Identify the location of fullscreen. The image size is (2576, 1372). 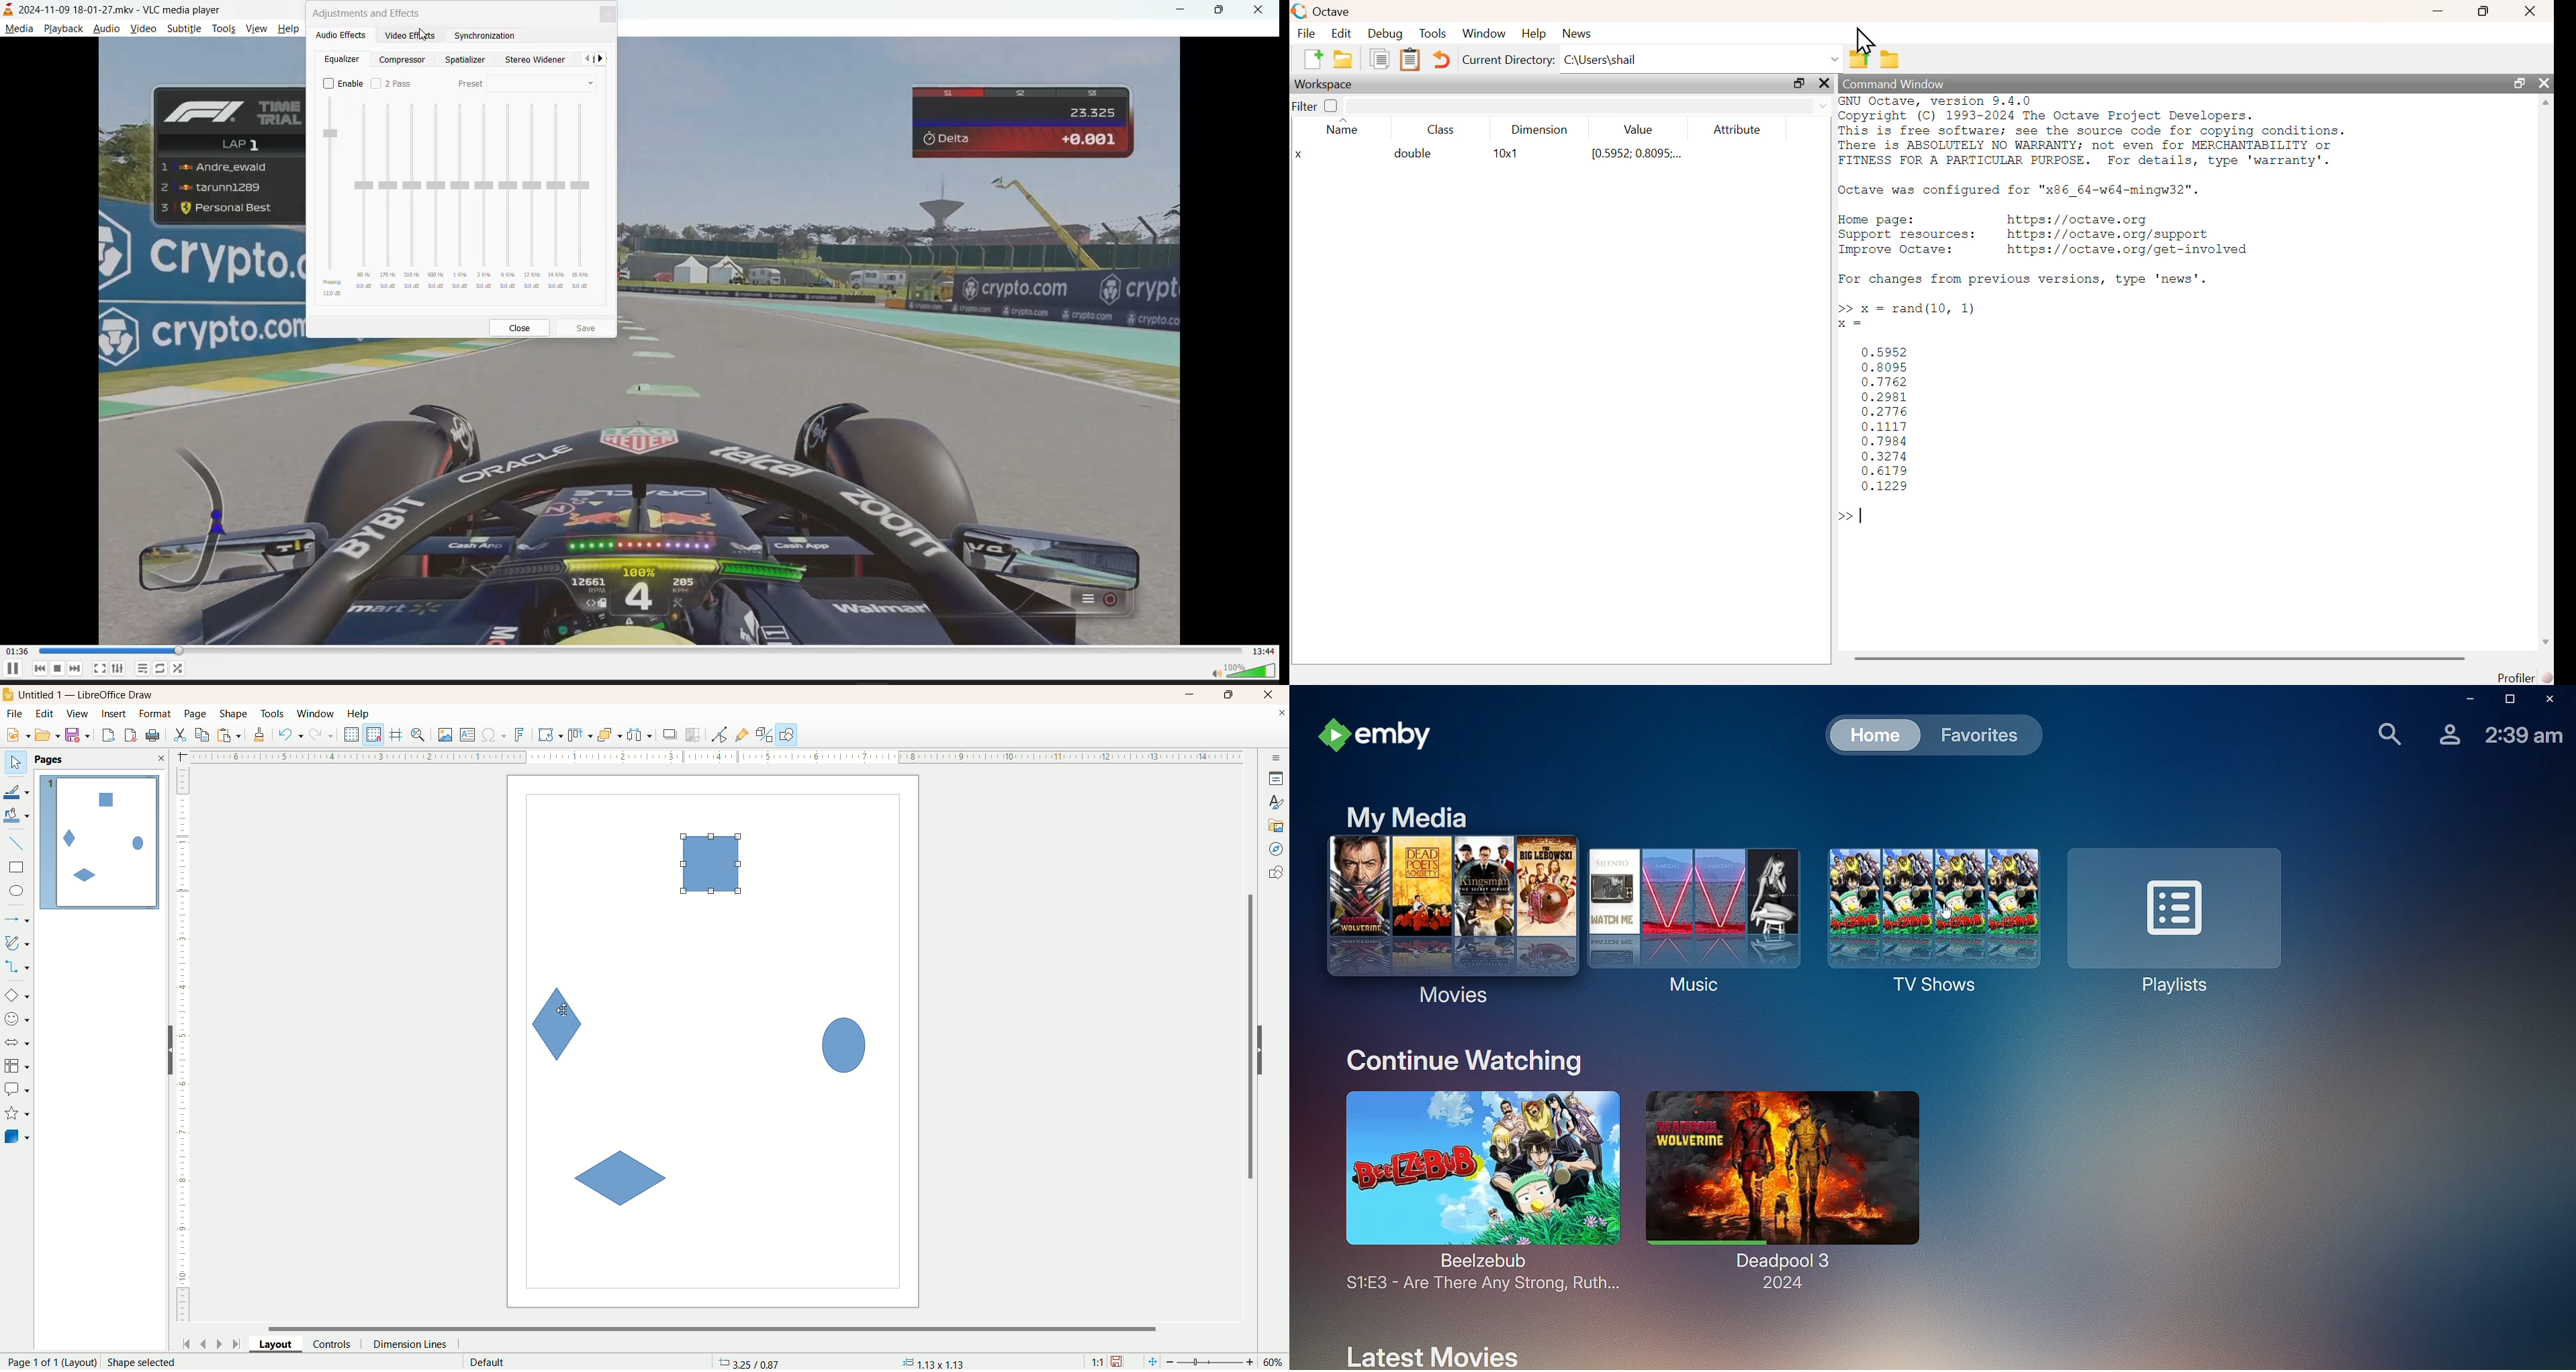
(99, 668).